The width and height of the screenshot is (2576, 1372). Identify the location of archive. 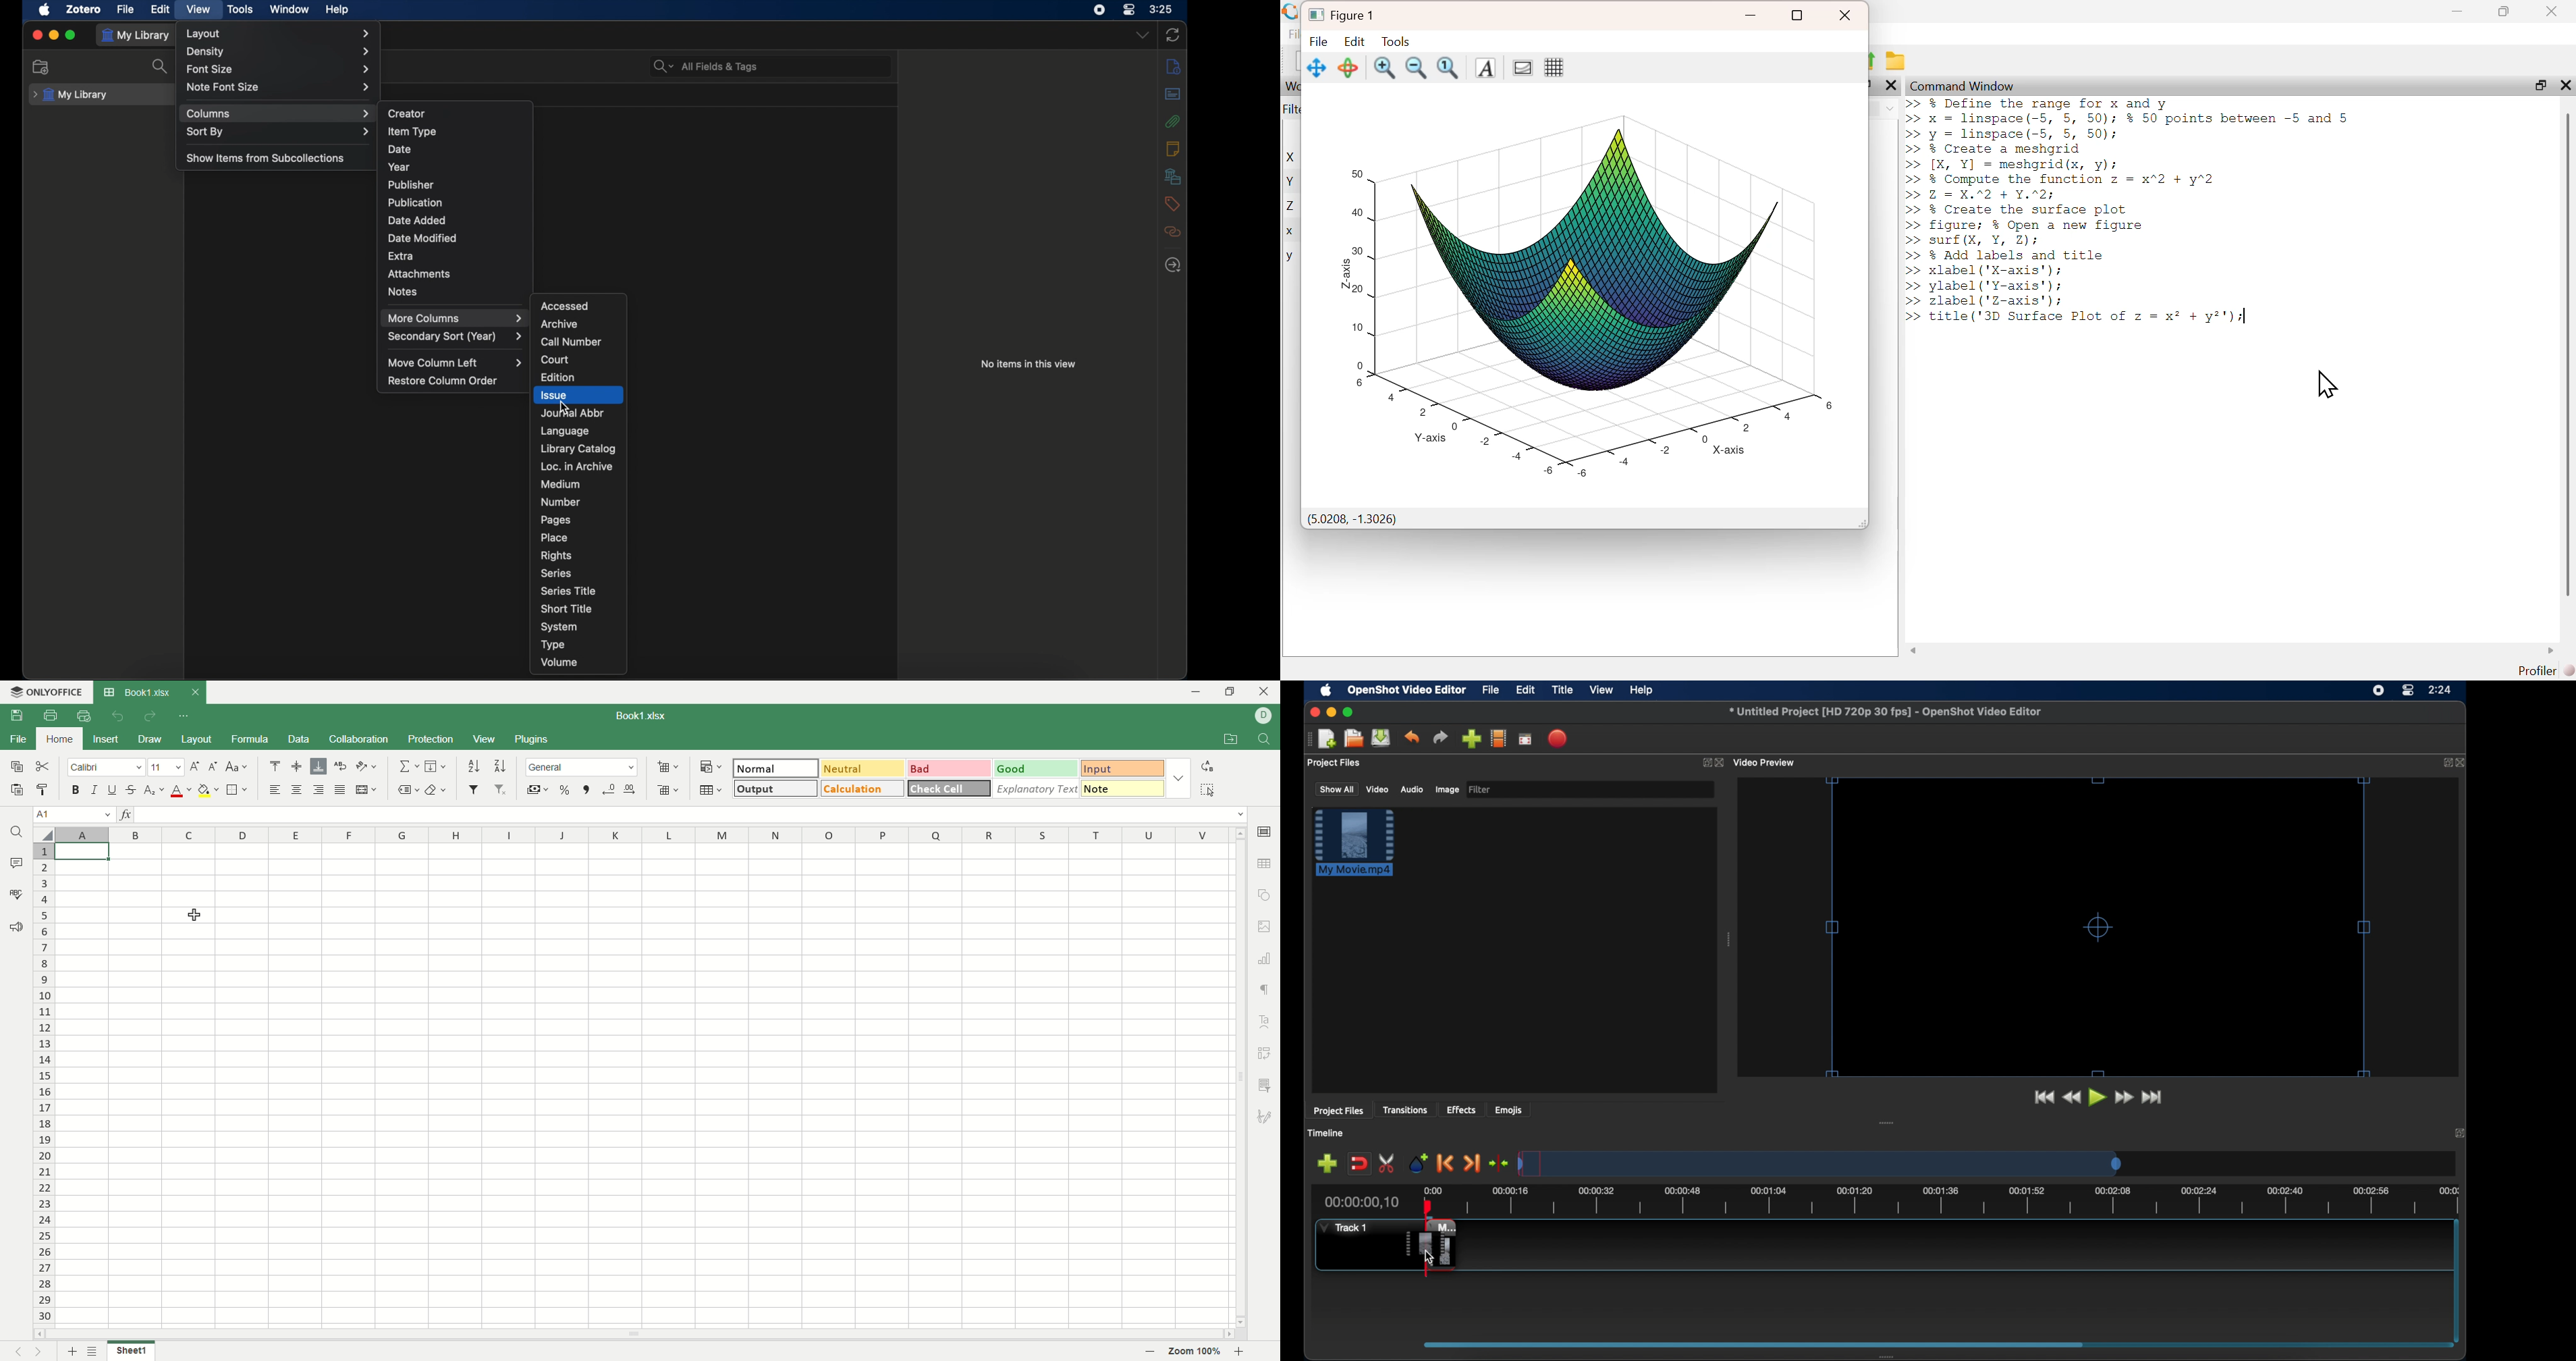
(560, 324).